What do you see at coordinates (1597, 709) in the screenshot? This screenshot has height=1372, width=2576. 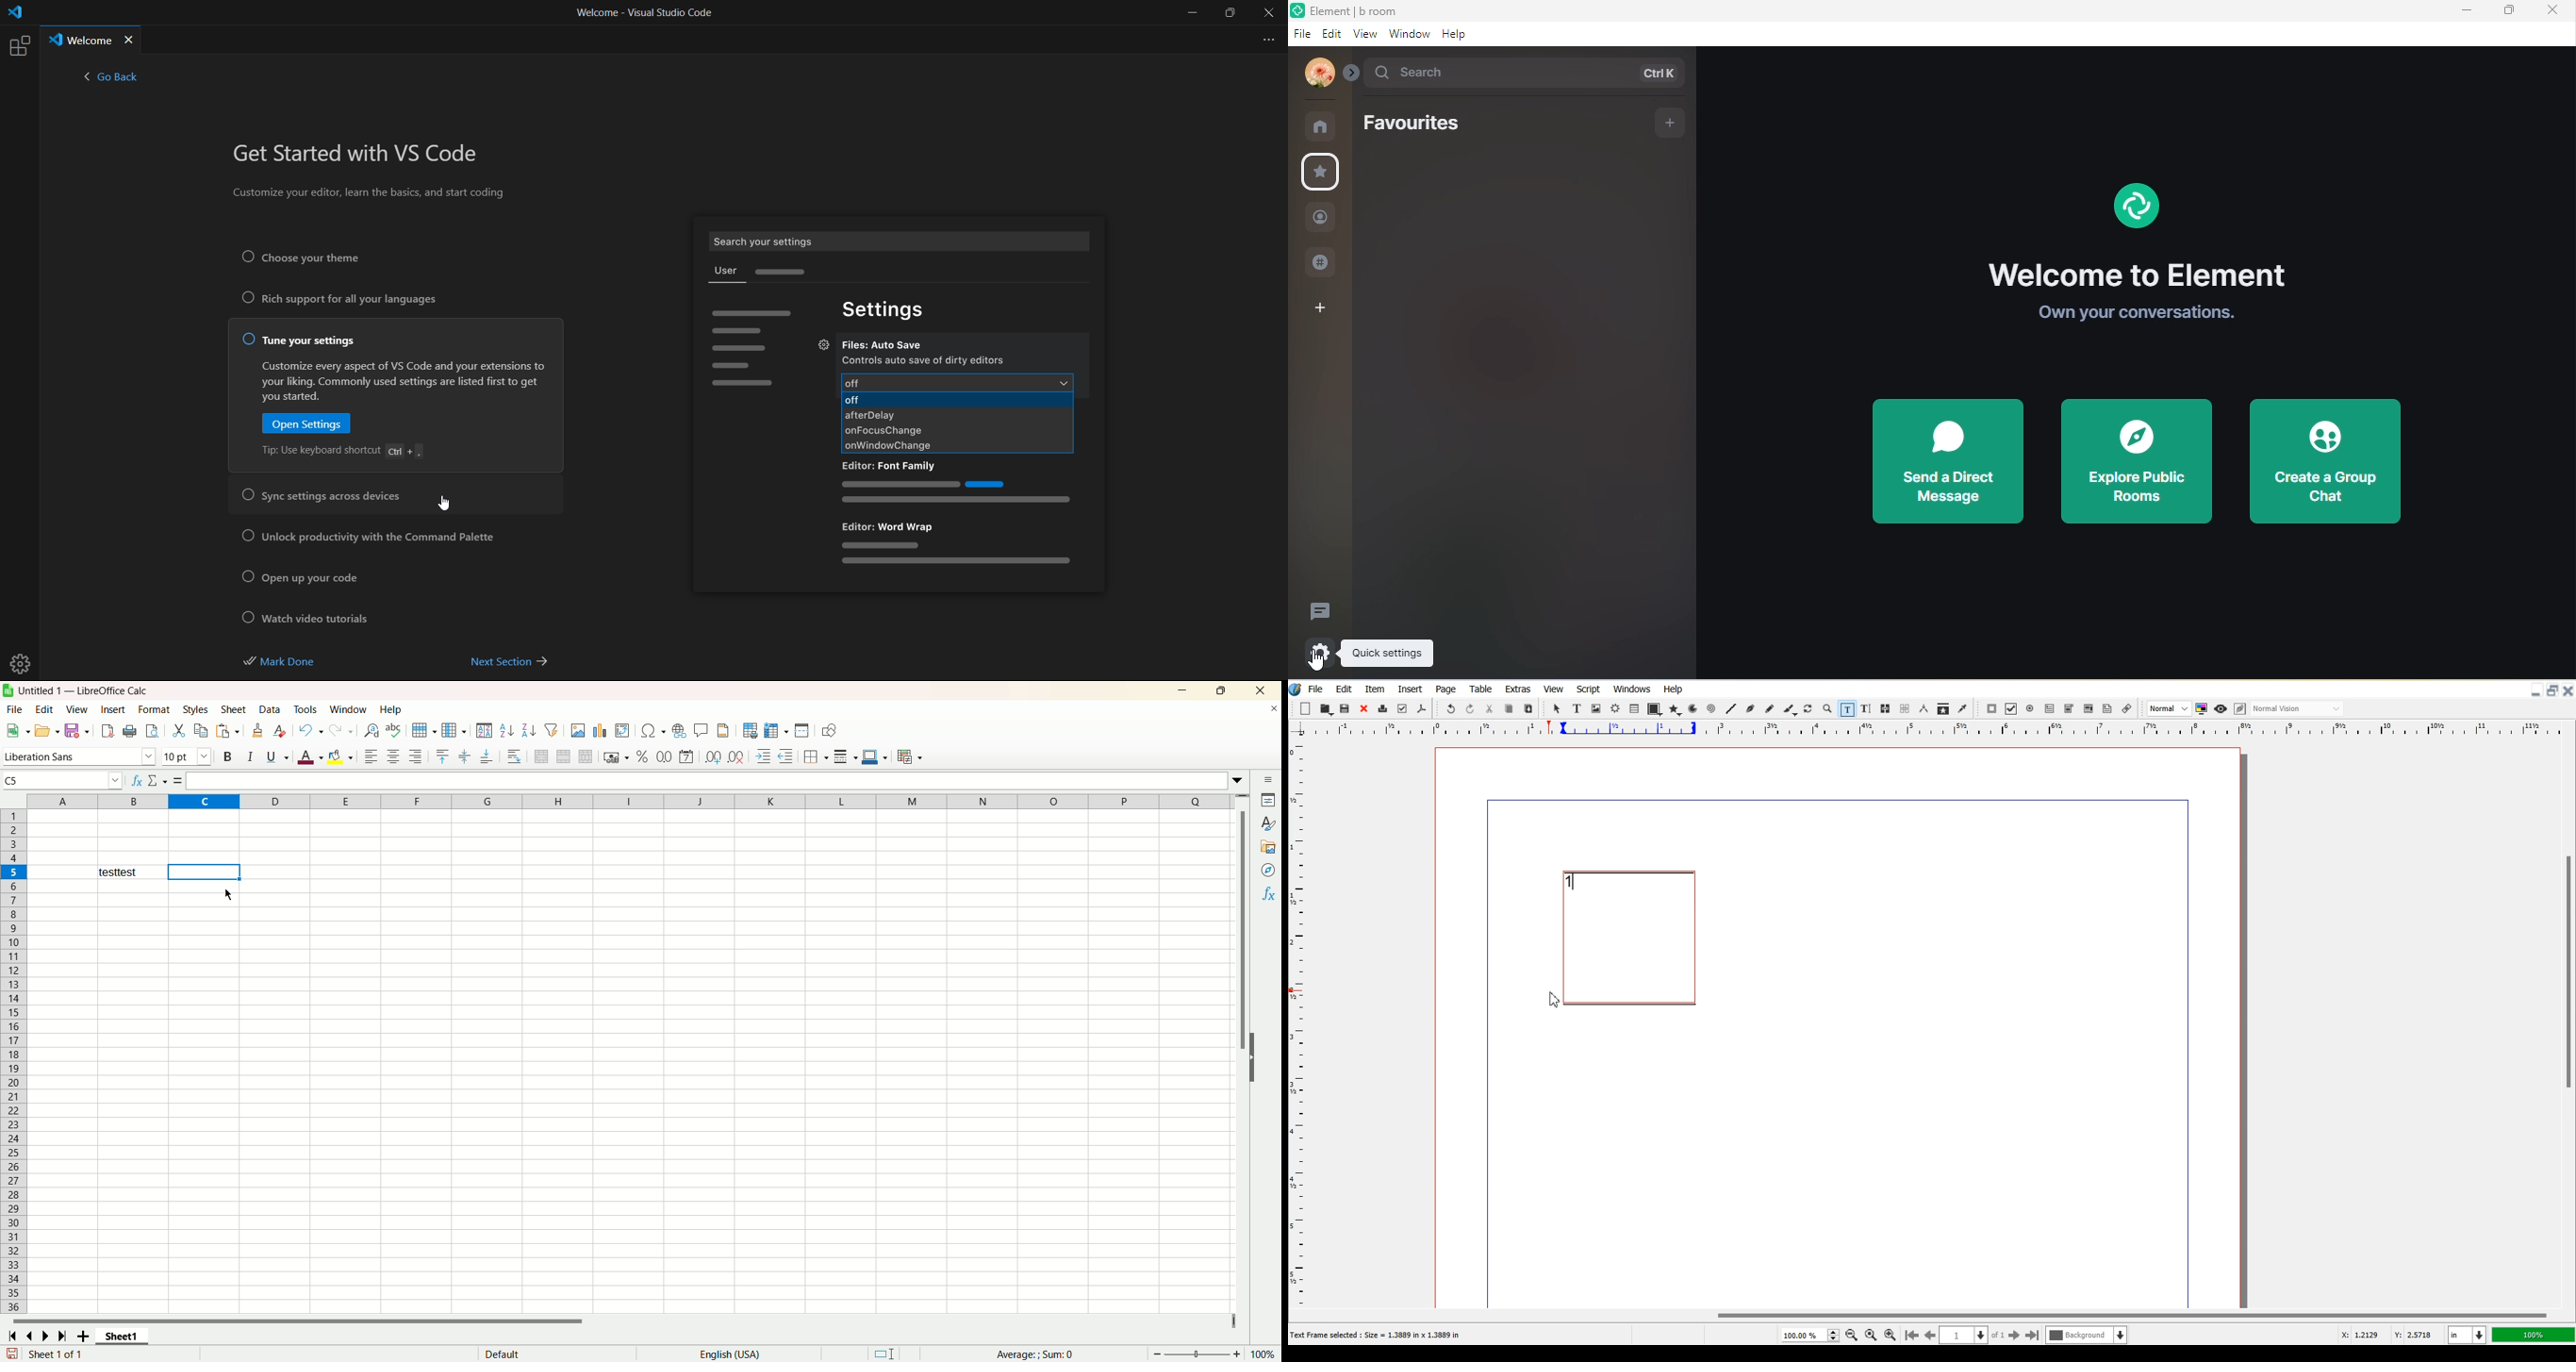 I see `Image Frame` at bounding box center [1597, 709].